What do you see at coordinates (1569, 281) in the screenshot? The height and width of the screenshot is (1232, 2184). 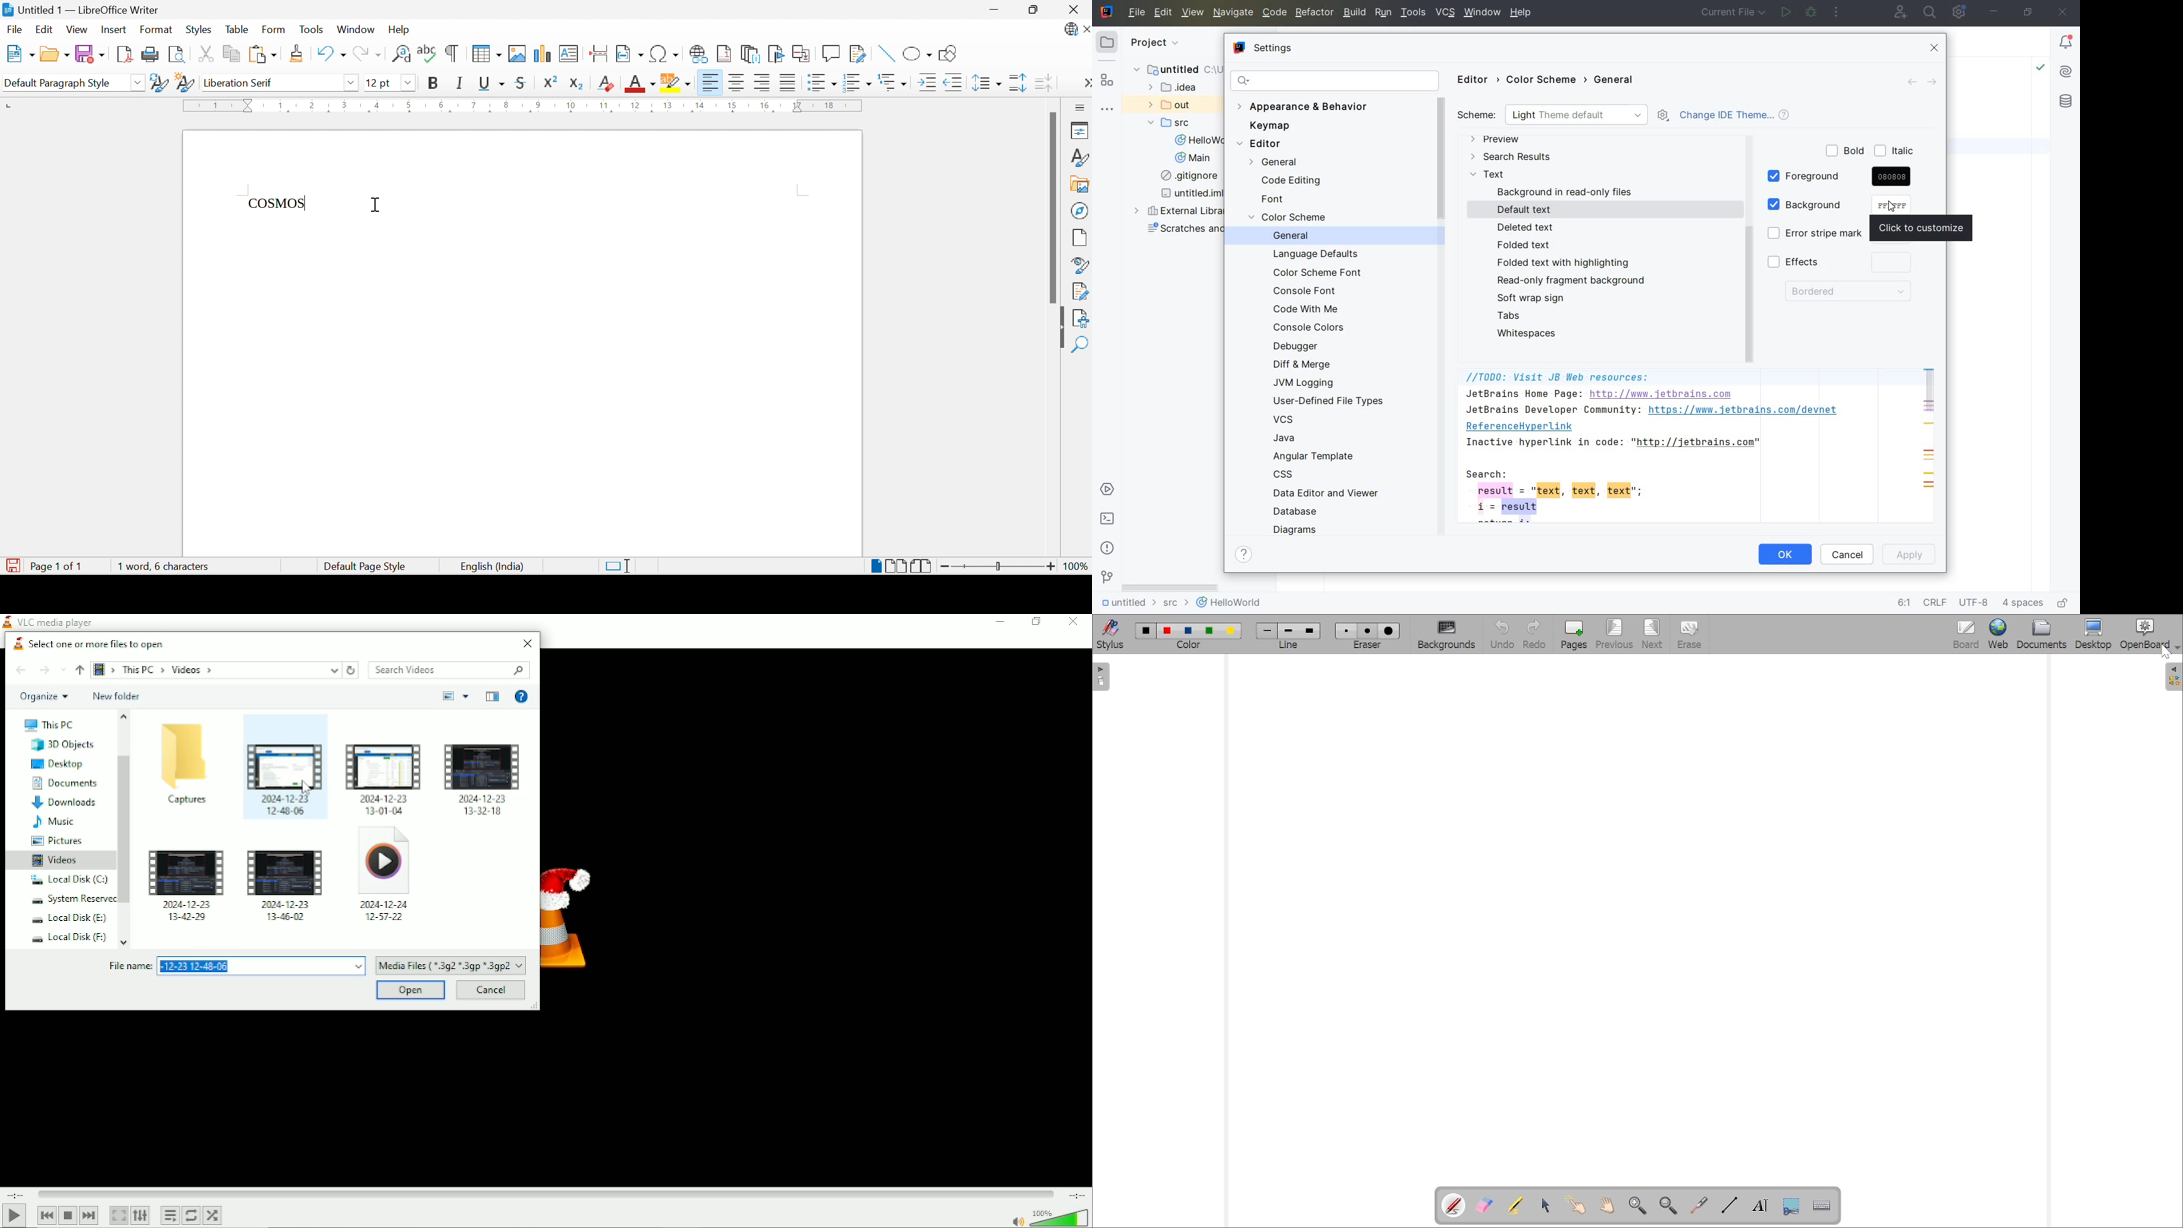 I see `READ-ONLY FRAGMENT BACKGROUND` at bounding box center [1569, 281].